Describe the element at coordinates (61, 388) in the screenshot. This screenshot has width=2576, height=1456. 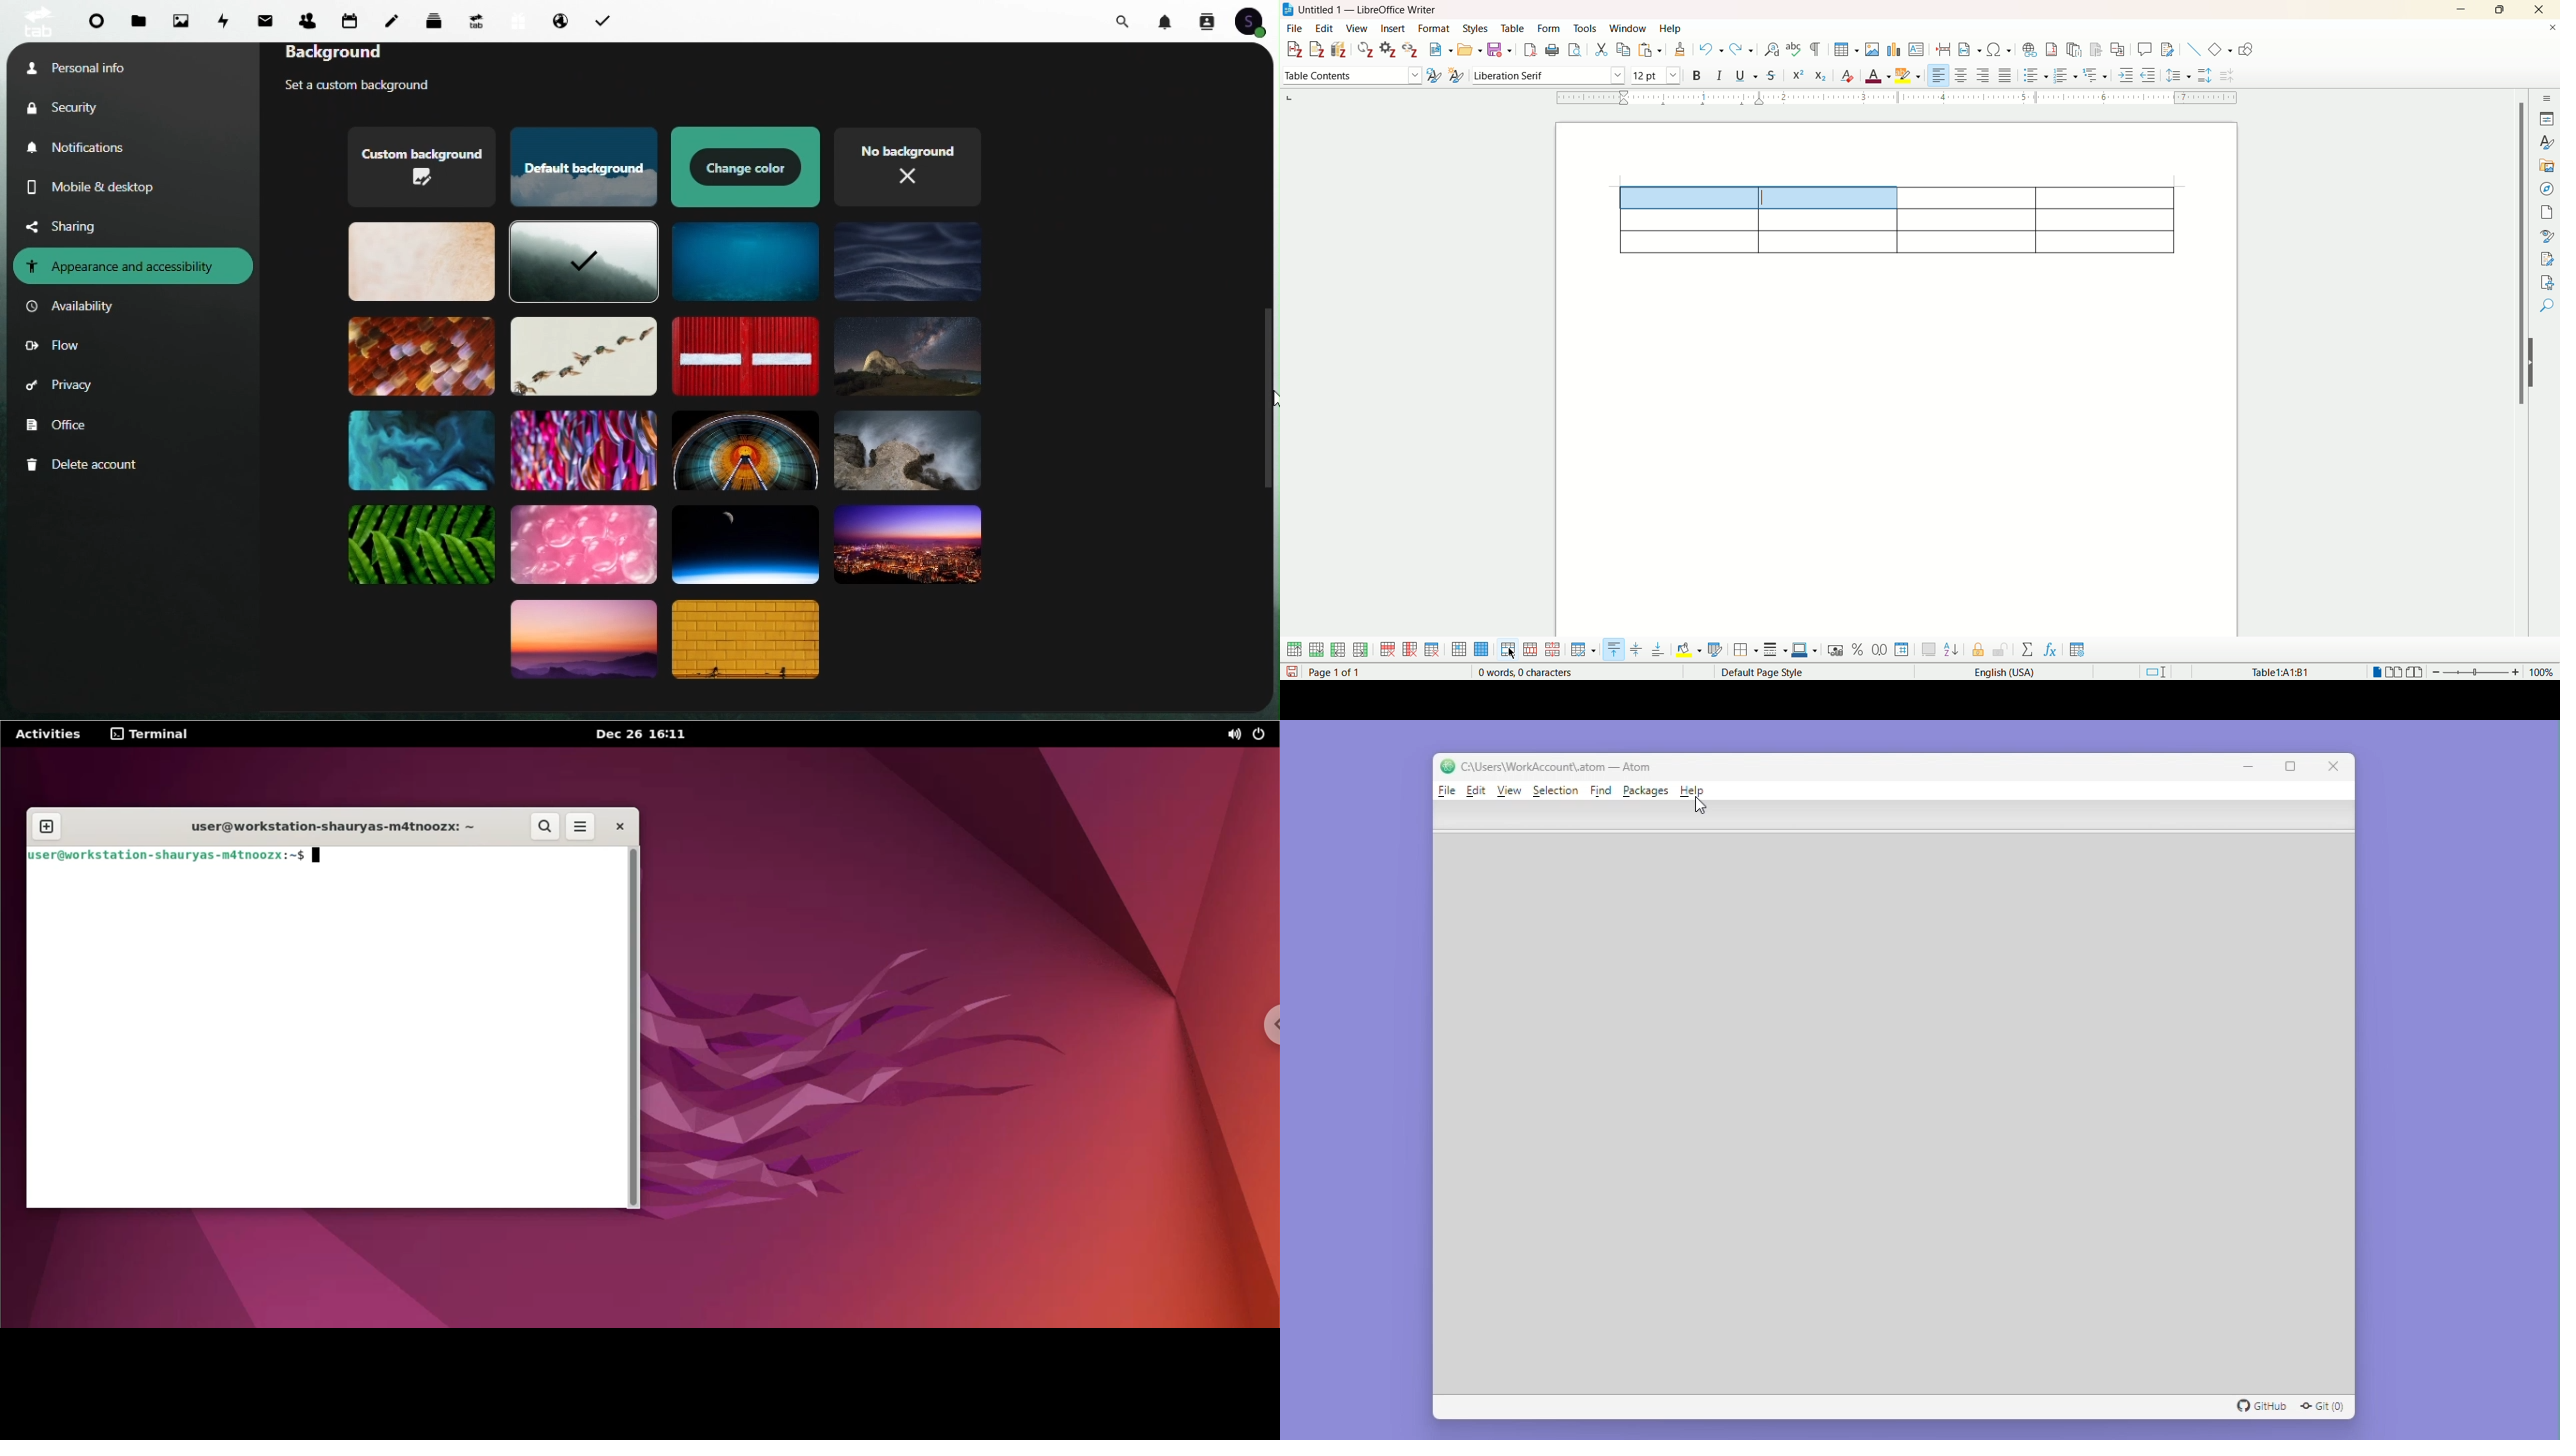
I see `Privacy` at that location.